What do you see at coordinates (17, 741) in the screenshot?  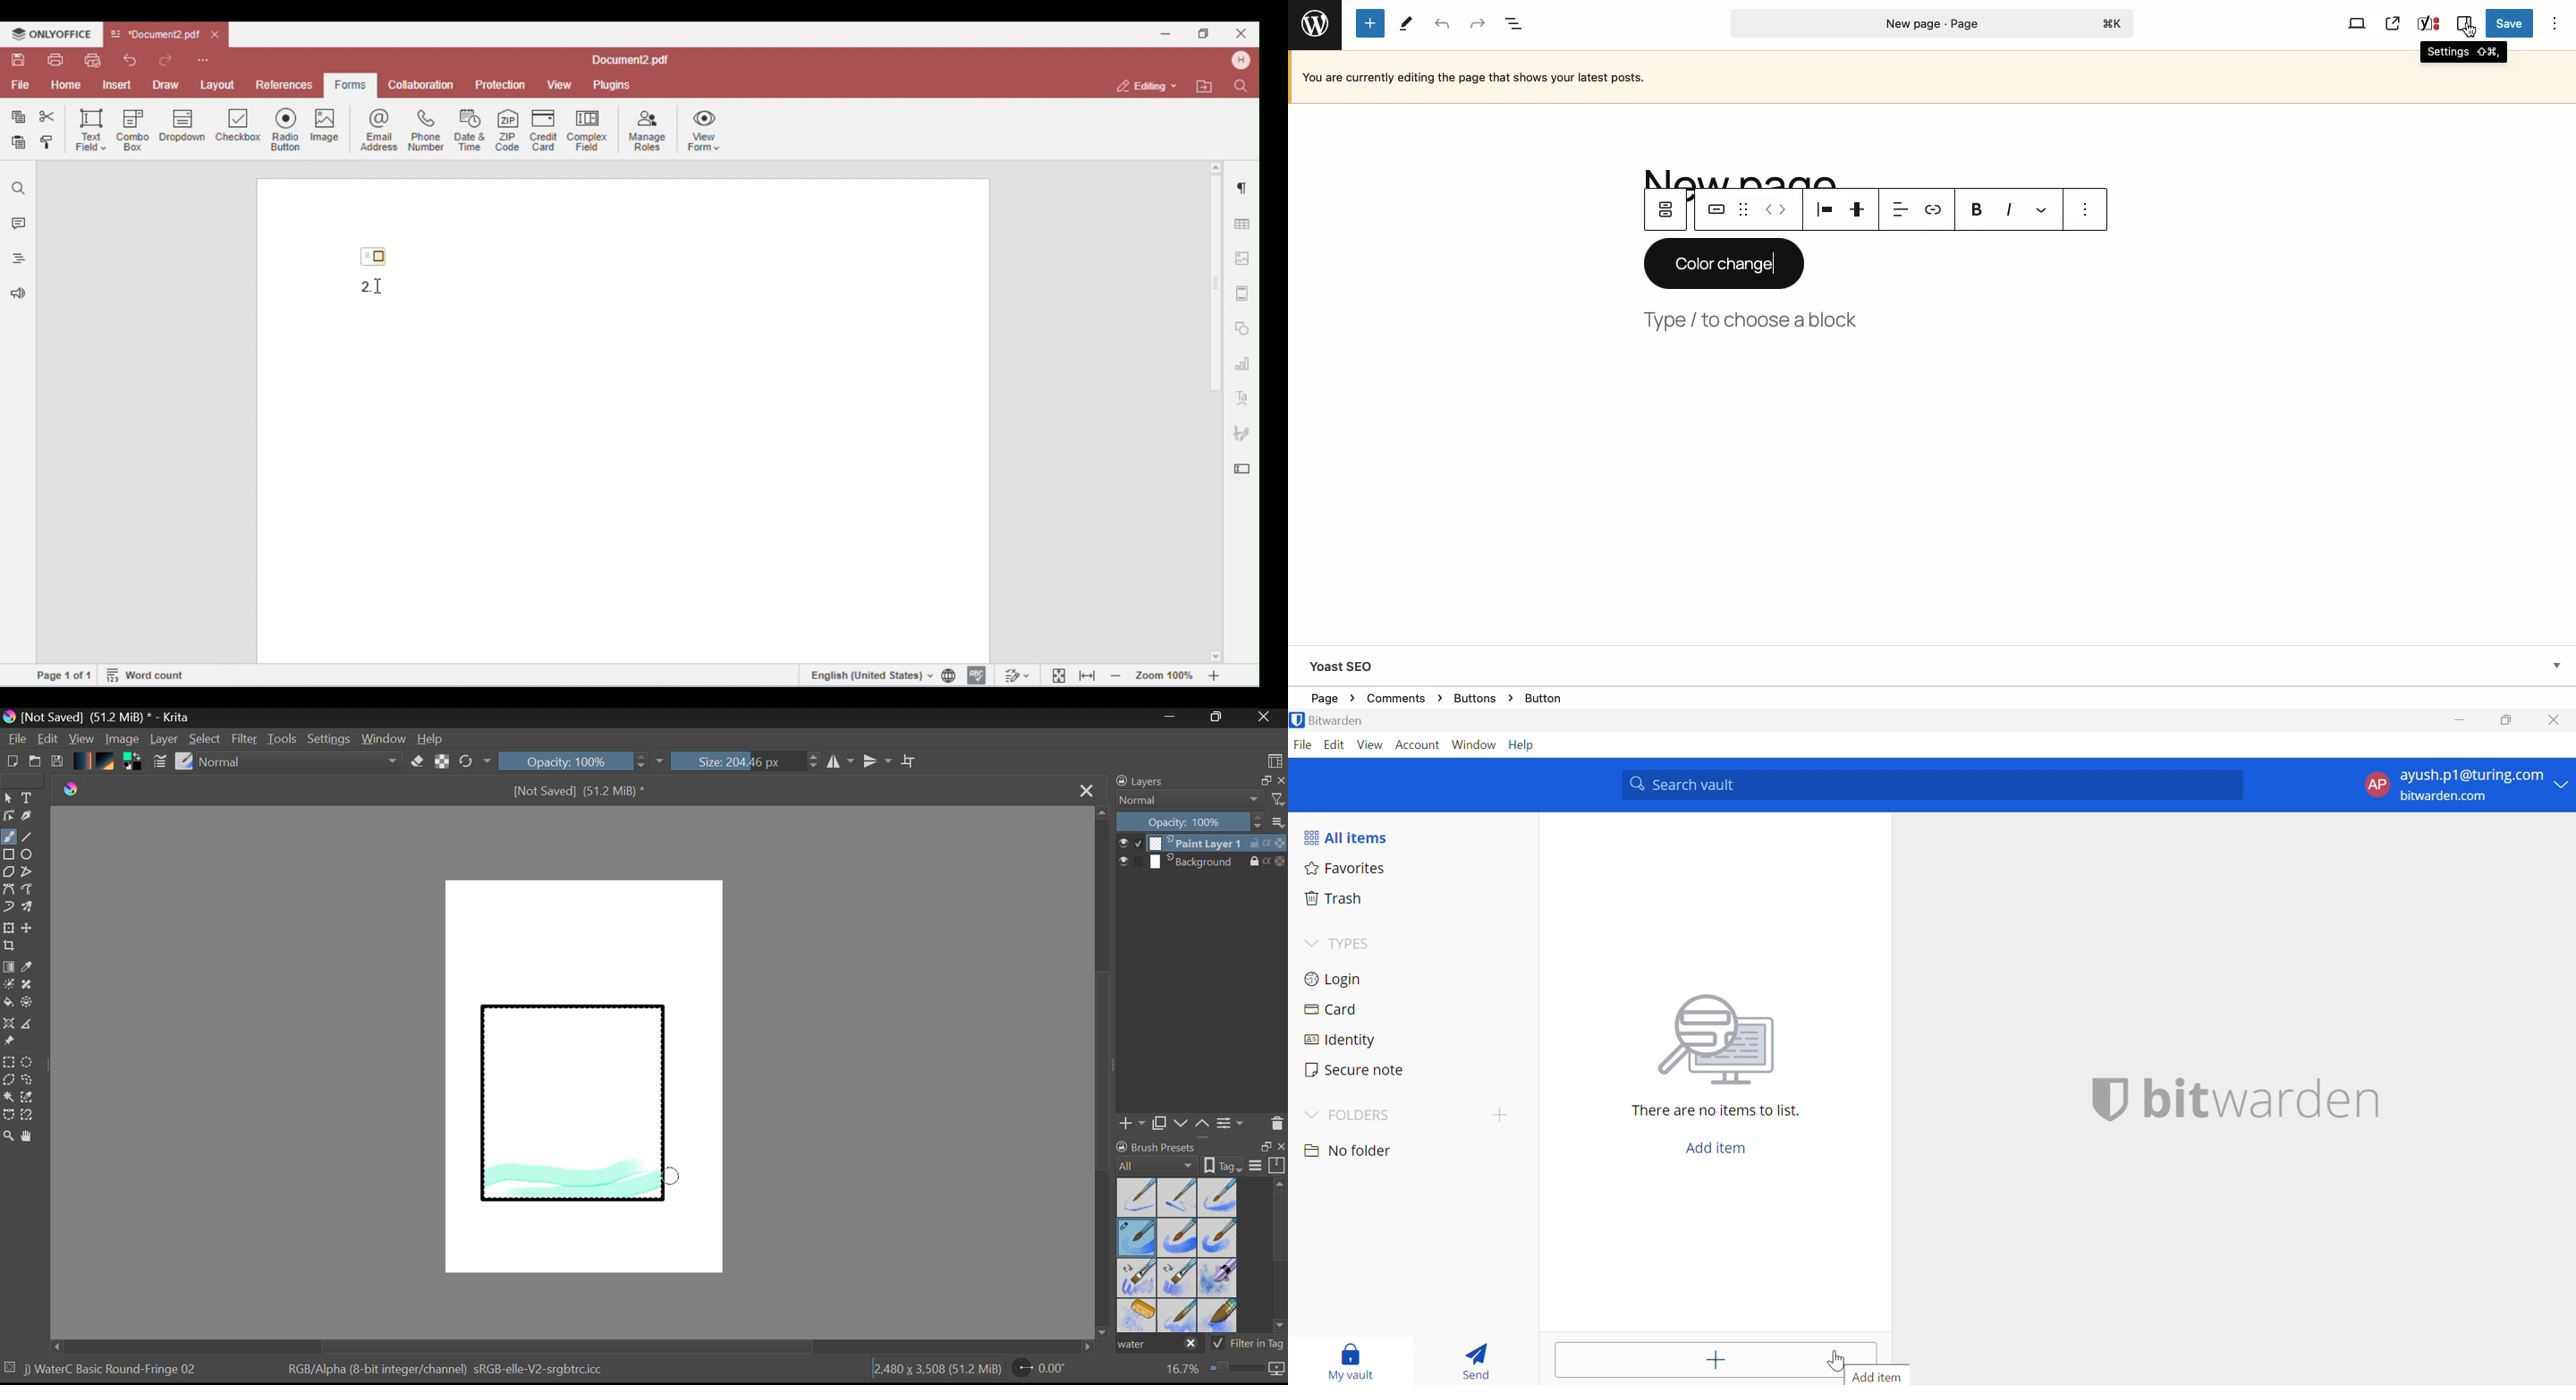 I see `File` at bounding box center [17, 741].